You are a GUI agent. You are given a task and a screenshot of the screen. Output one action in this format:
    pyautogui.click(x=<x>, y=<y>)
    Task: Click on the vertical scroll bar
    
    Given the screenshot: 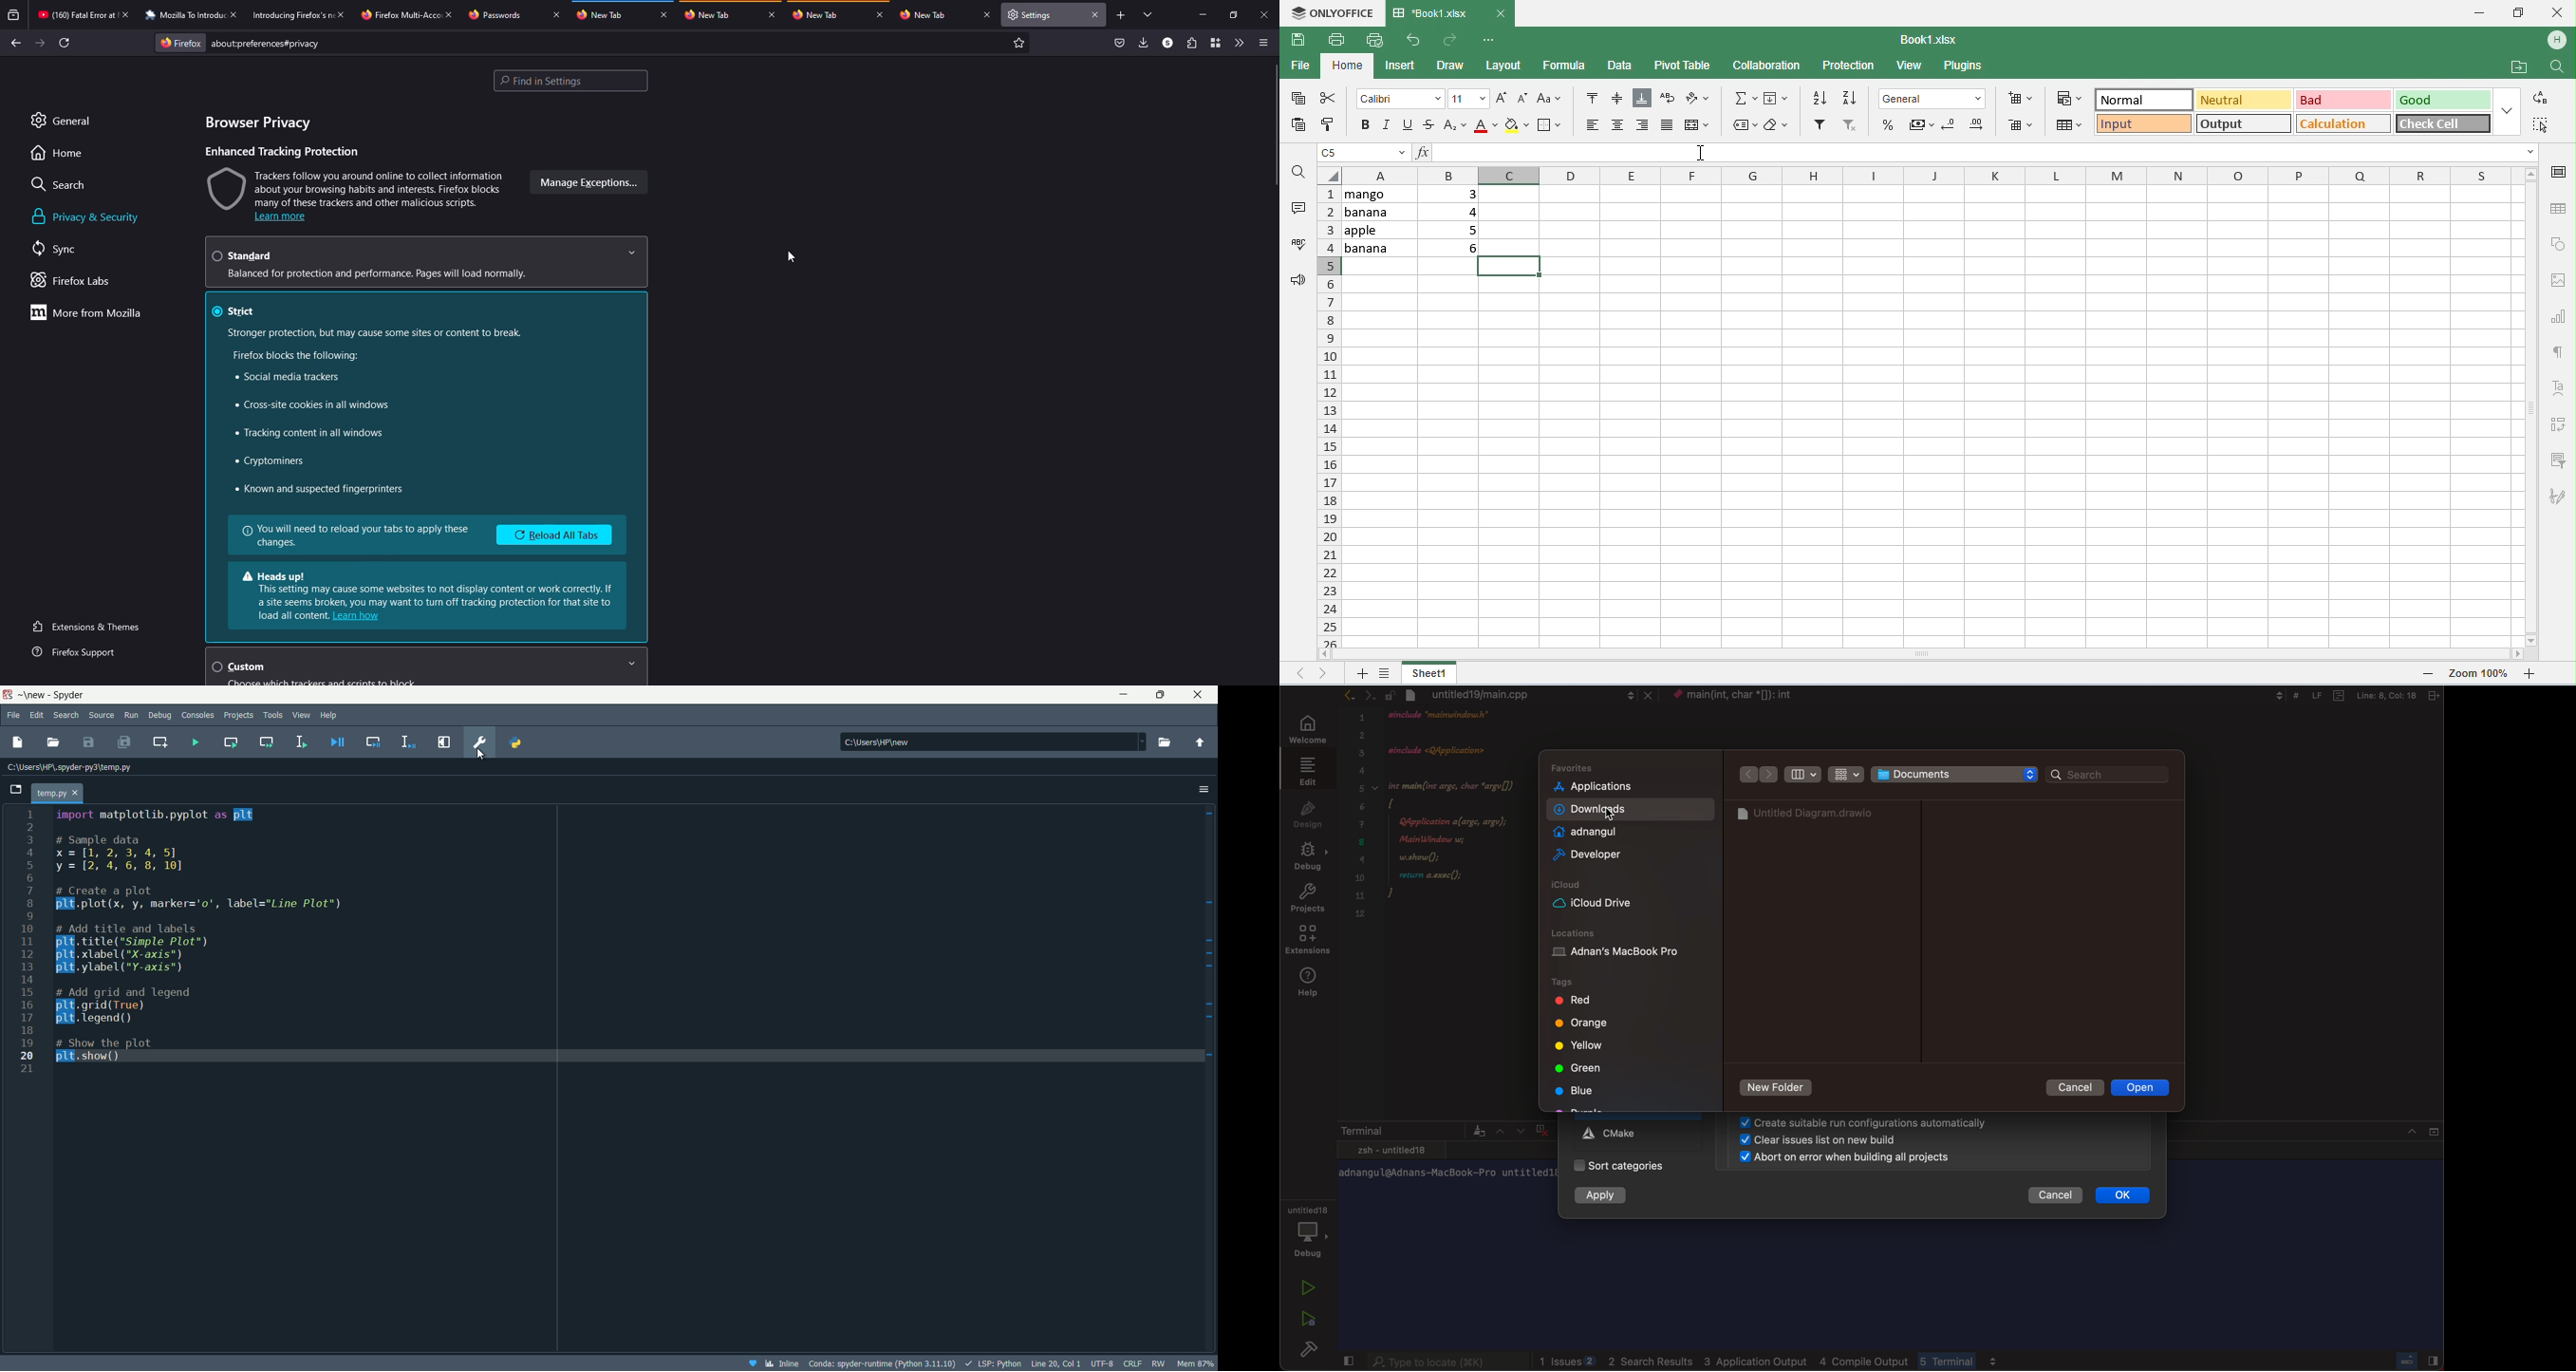 What is the action you would take?
    pyautogui.click(x=2530, y=405)
    